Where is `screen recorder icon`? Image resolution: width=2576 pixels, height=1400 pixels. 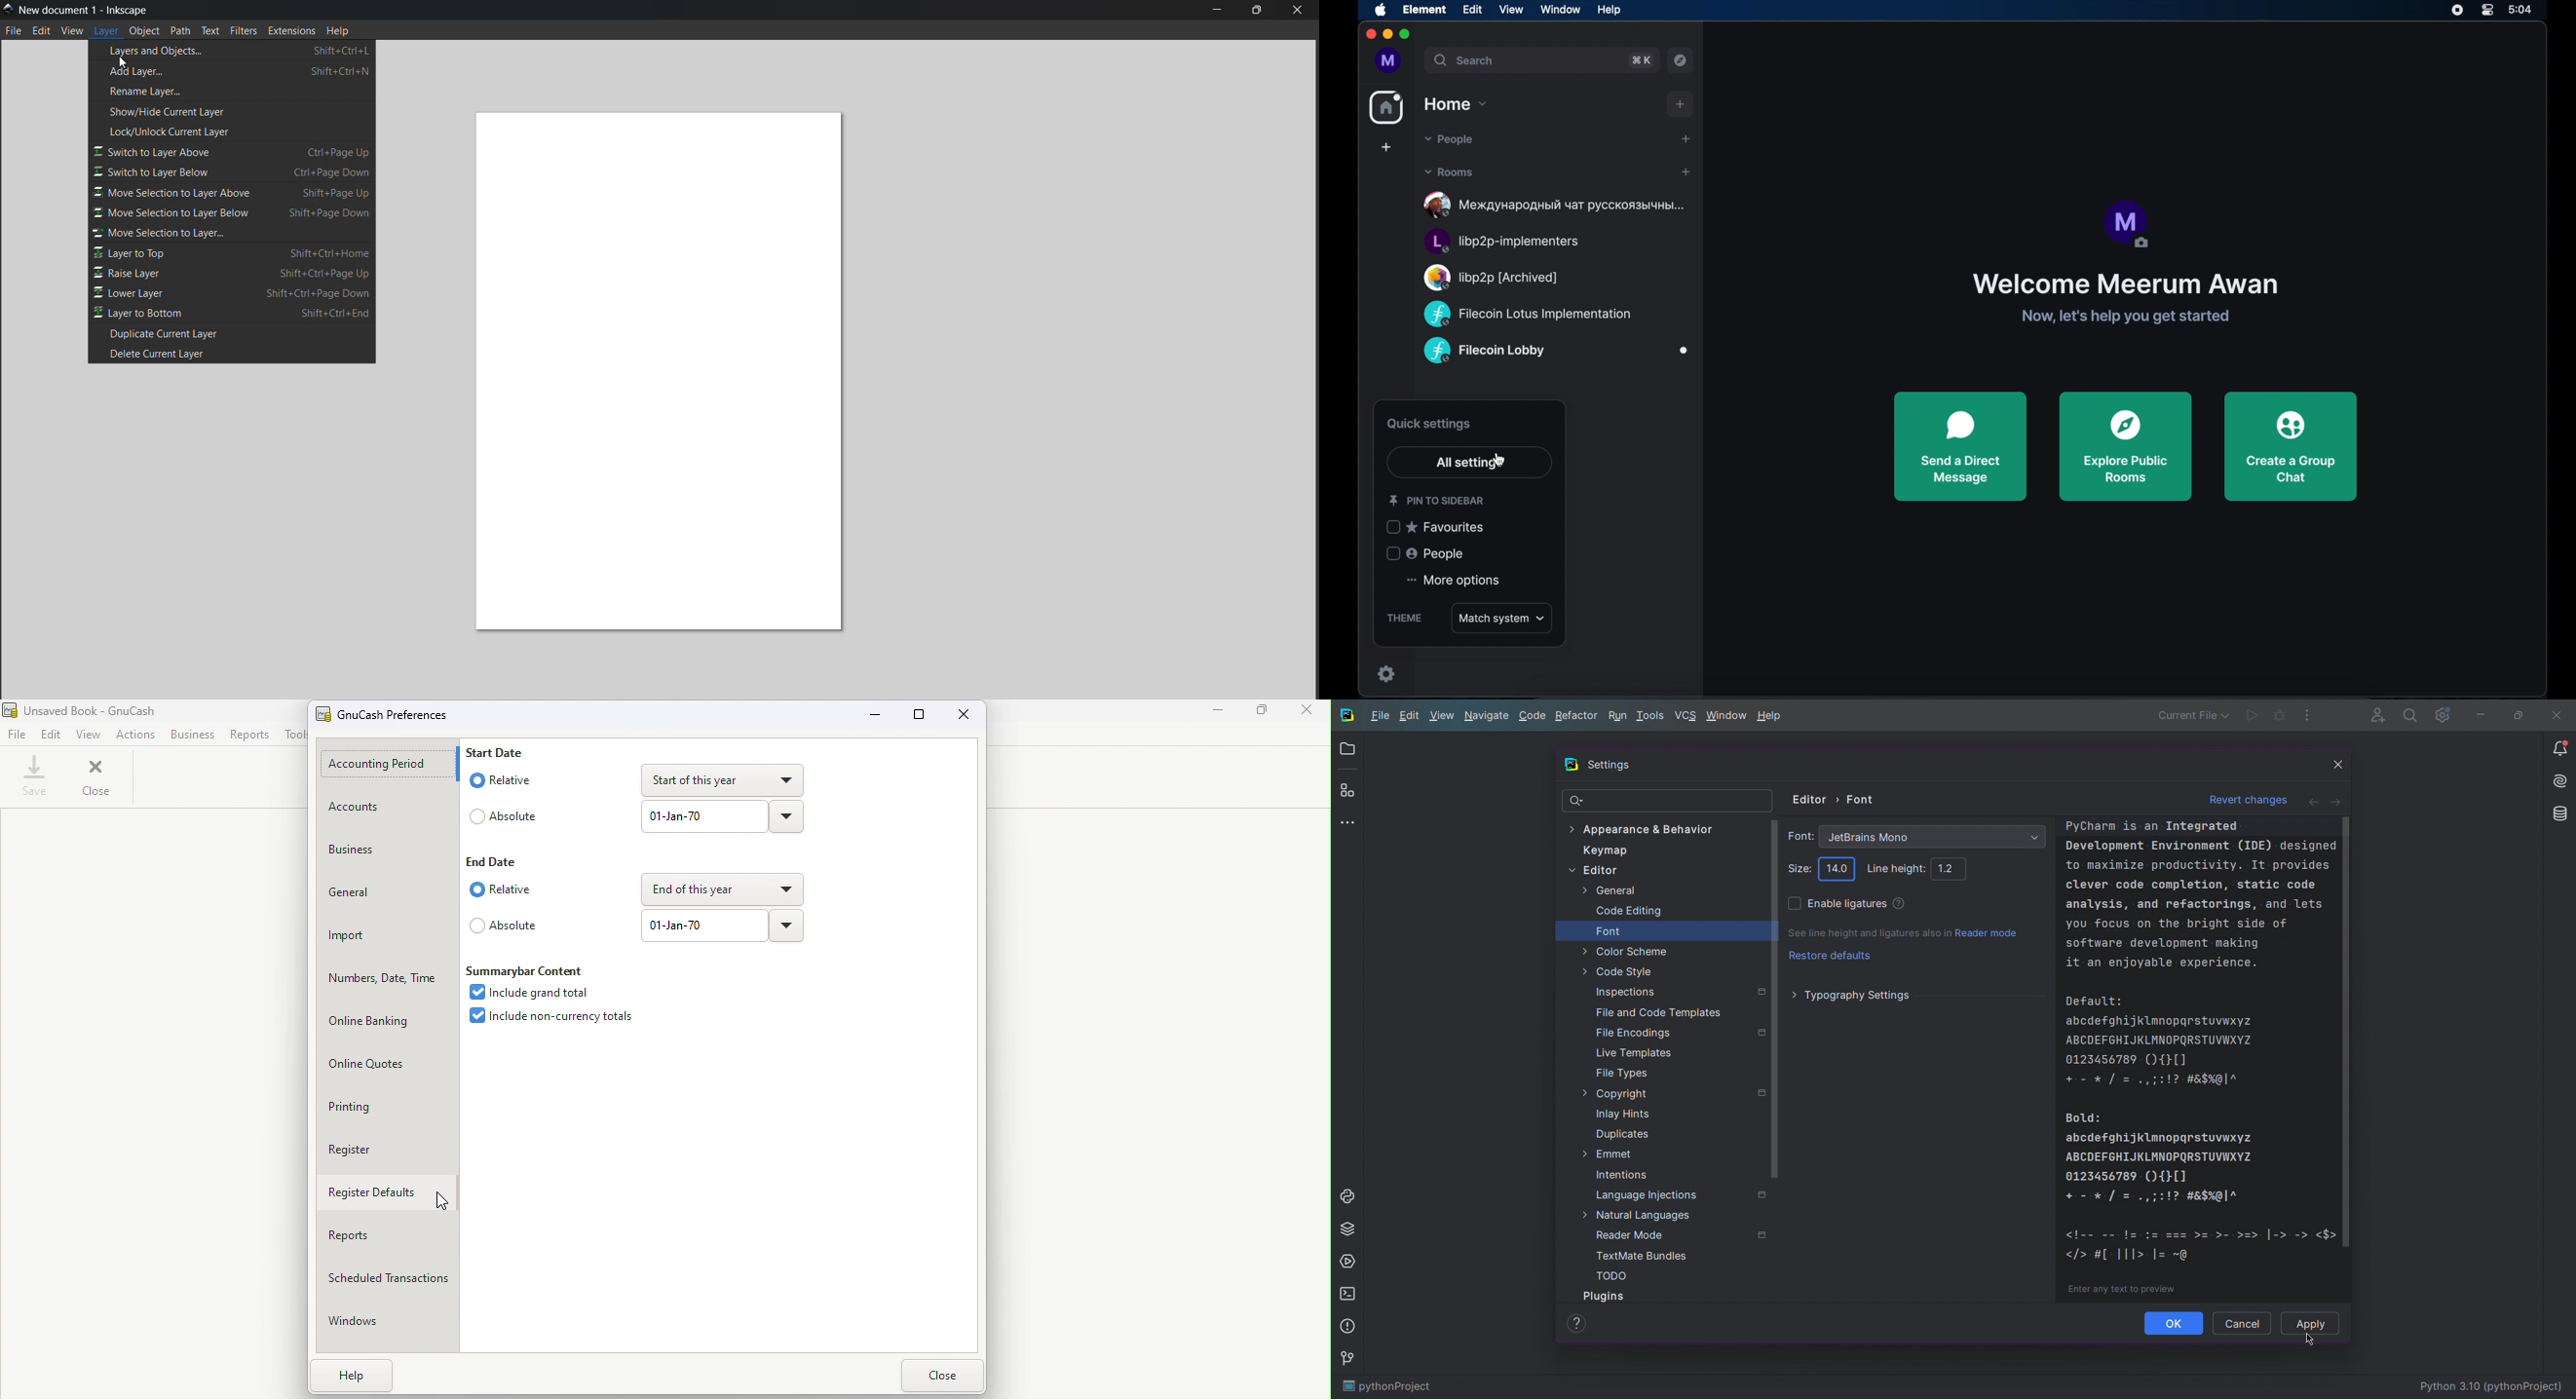
screen recorder icon is located at coordinates (2458, 10).